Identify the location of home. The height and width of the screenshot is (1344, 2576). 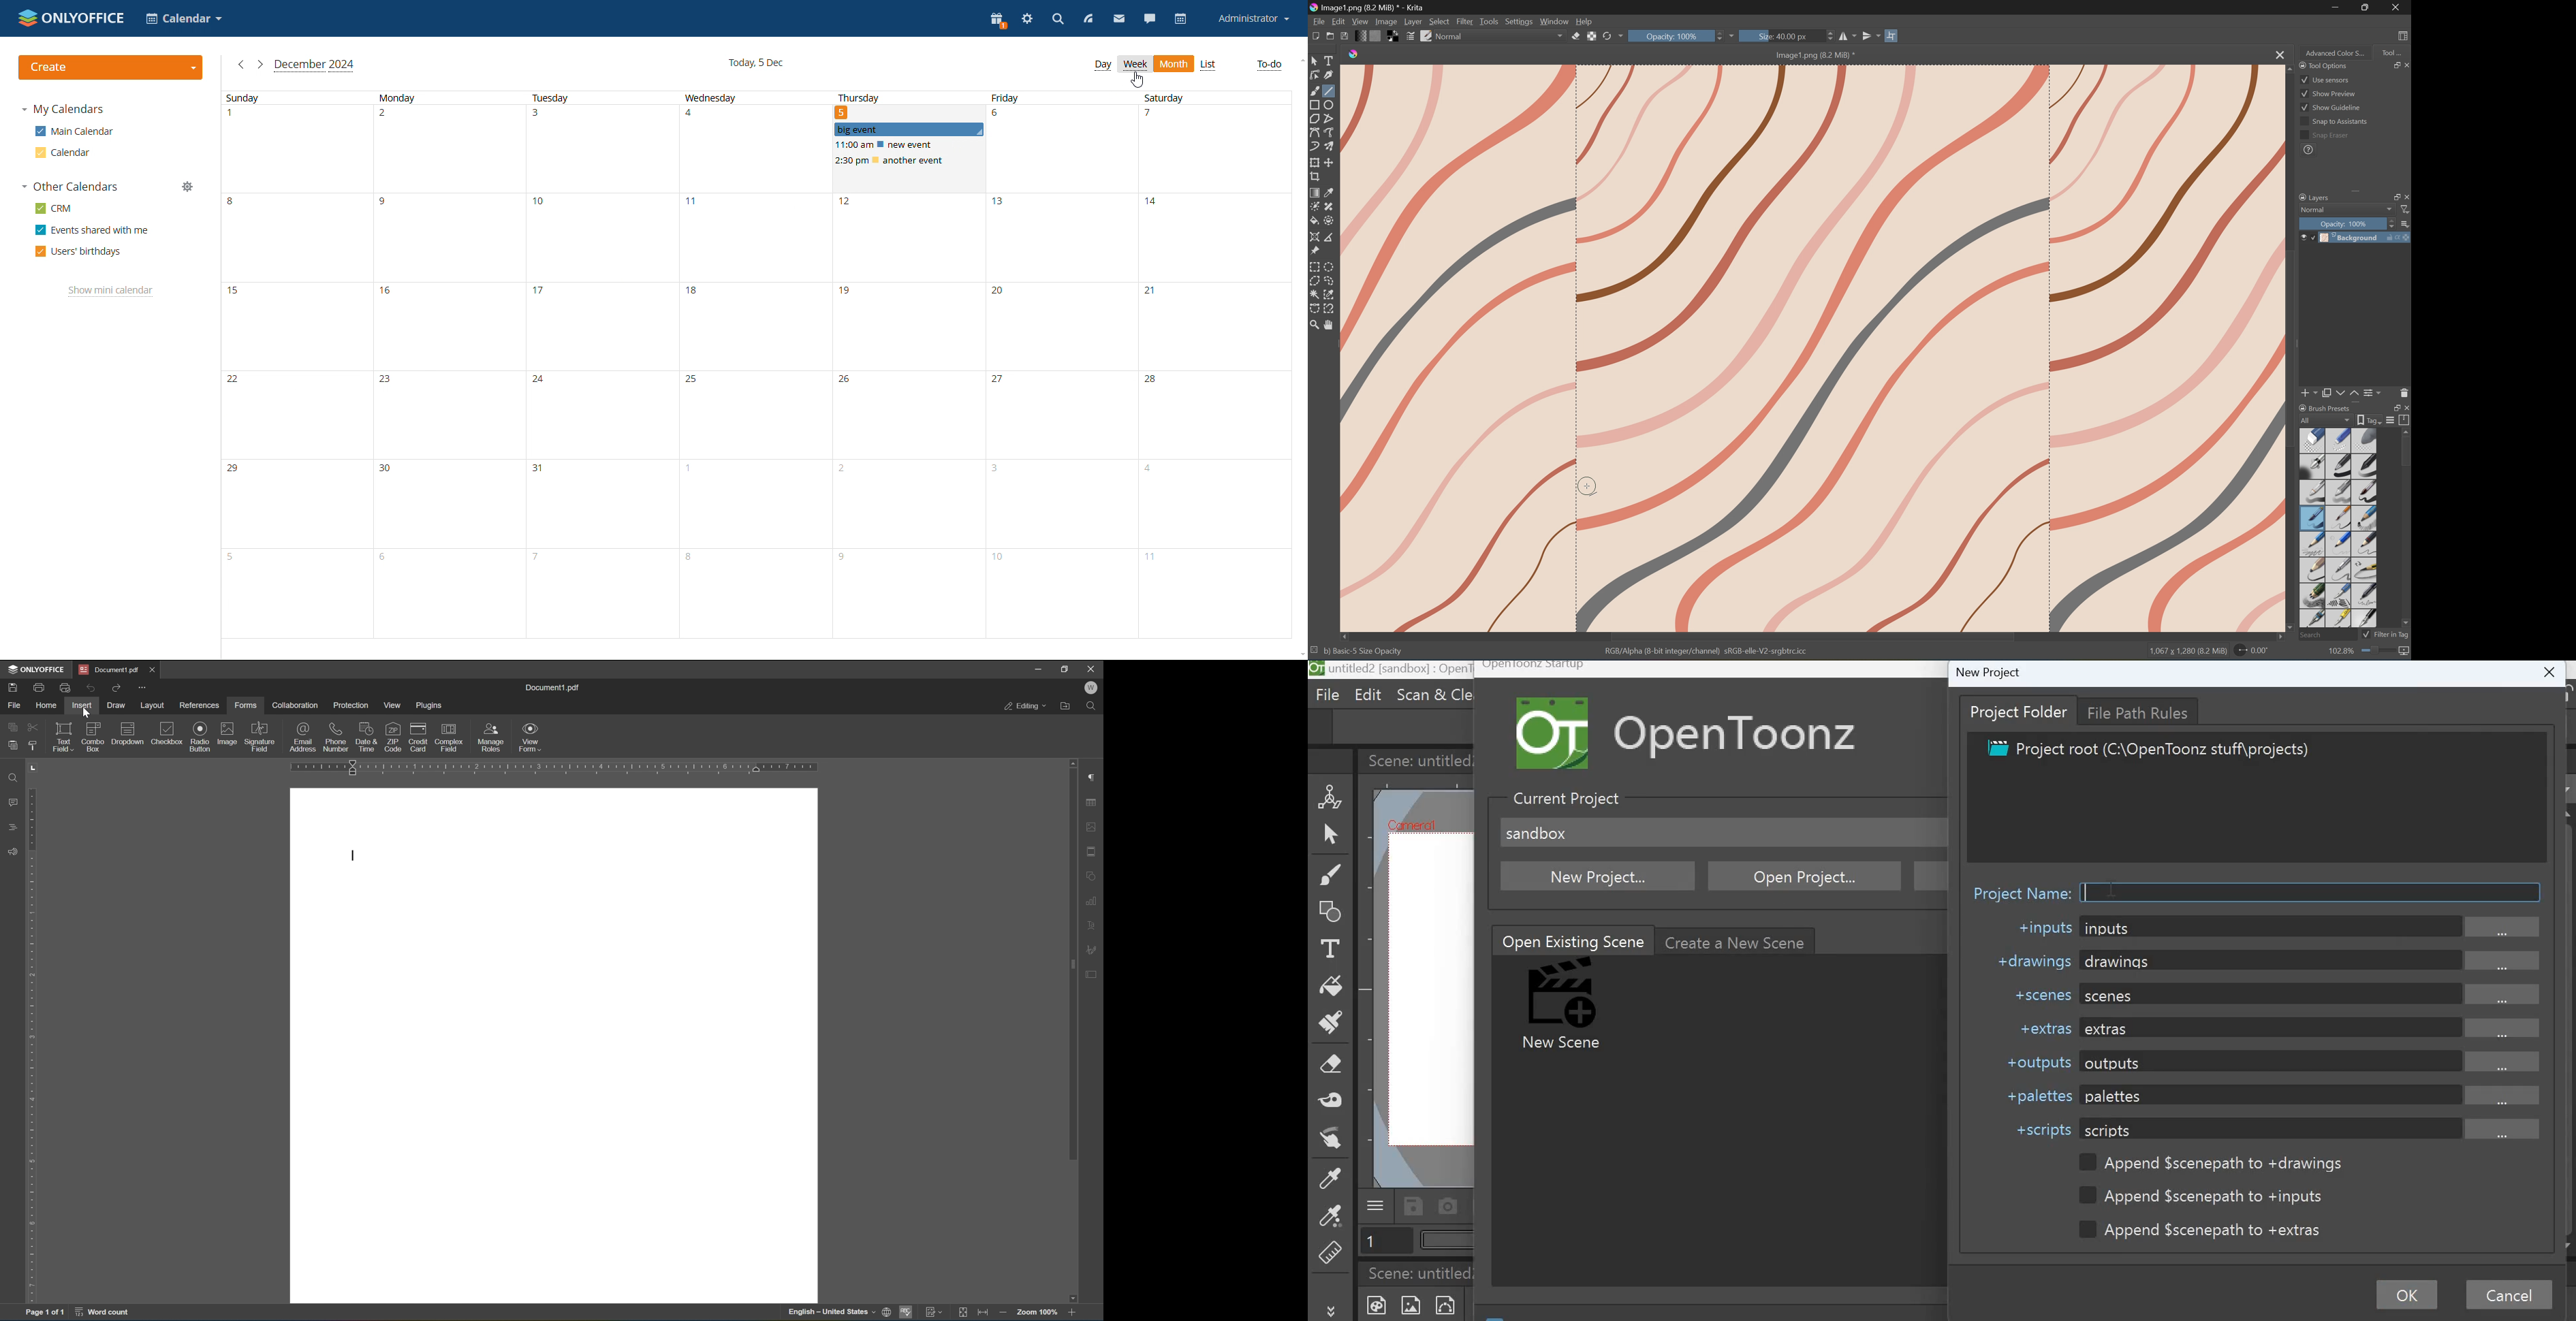
(44, 706).